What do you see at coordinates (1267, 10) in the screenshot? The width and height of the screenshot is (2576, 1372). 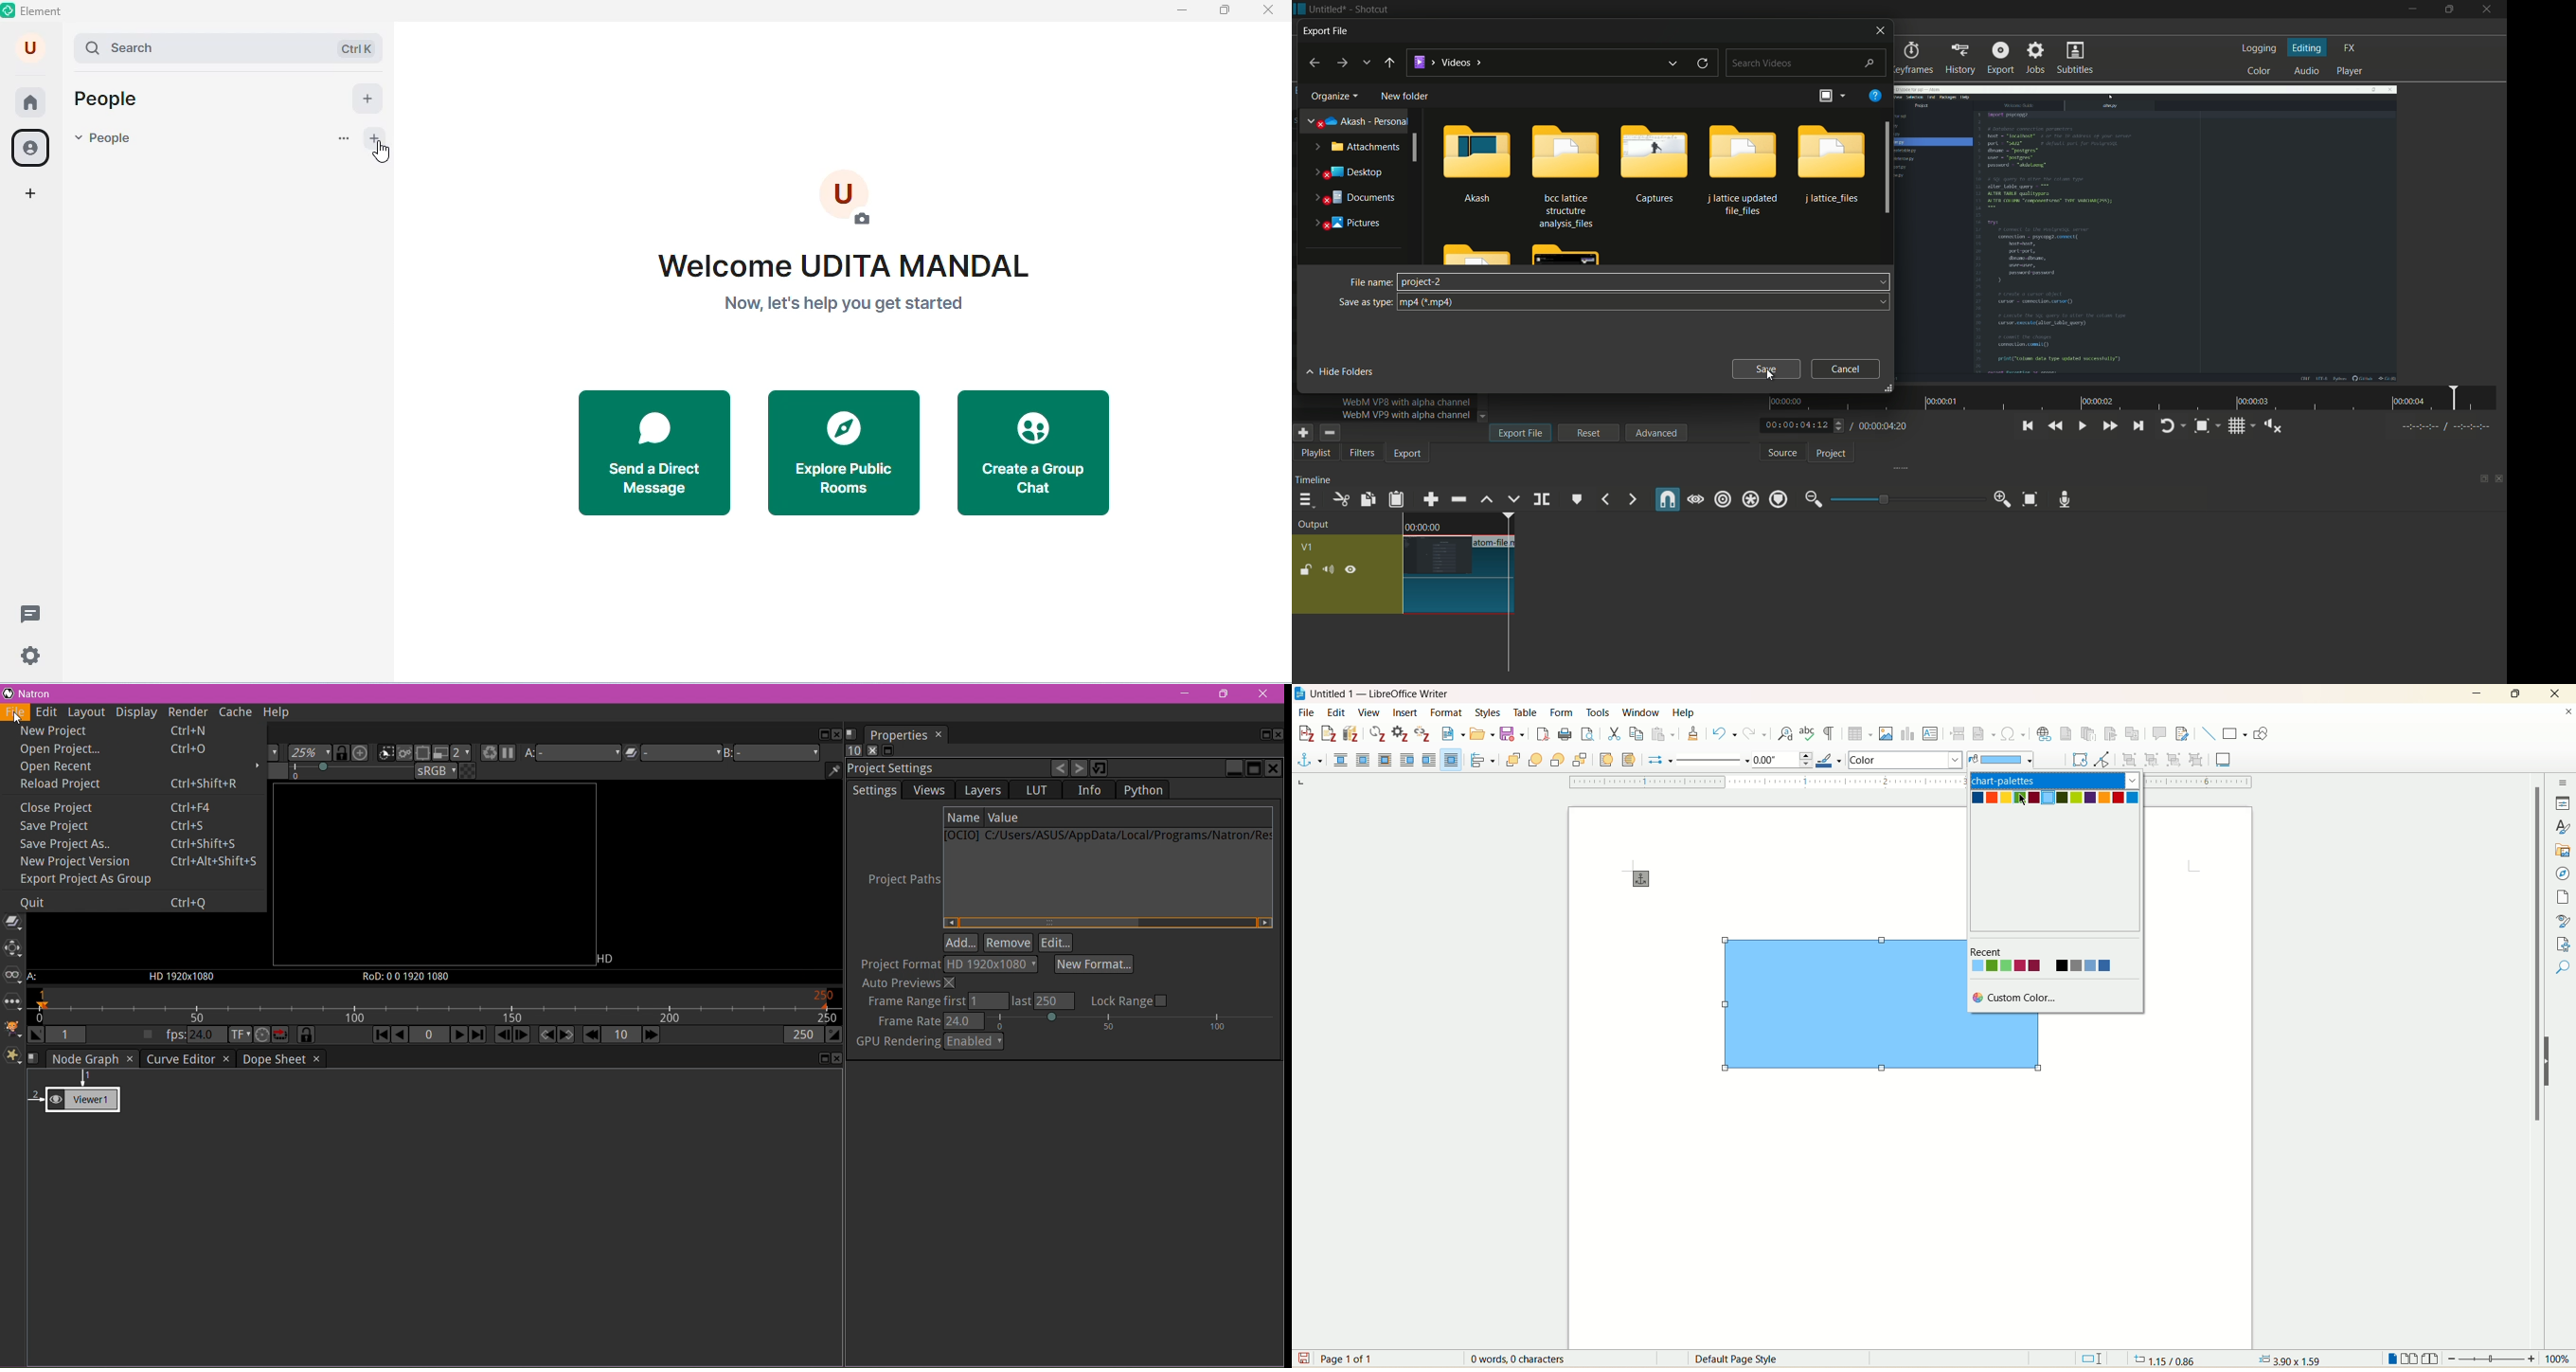 I see `close` at bounding box center [1267, 10].